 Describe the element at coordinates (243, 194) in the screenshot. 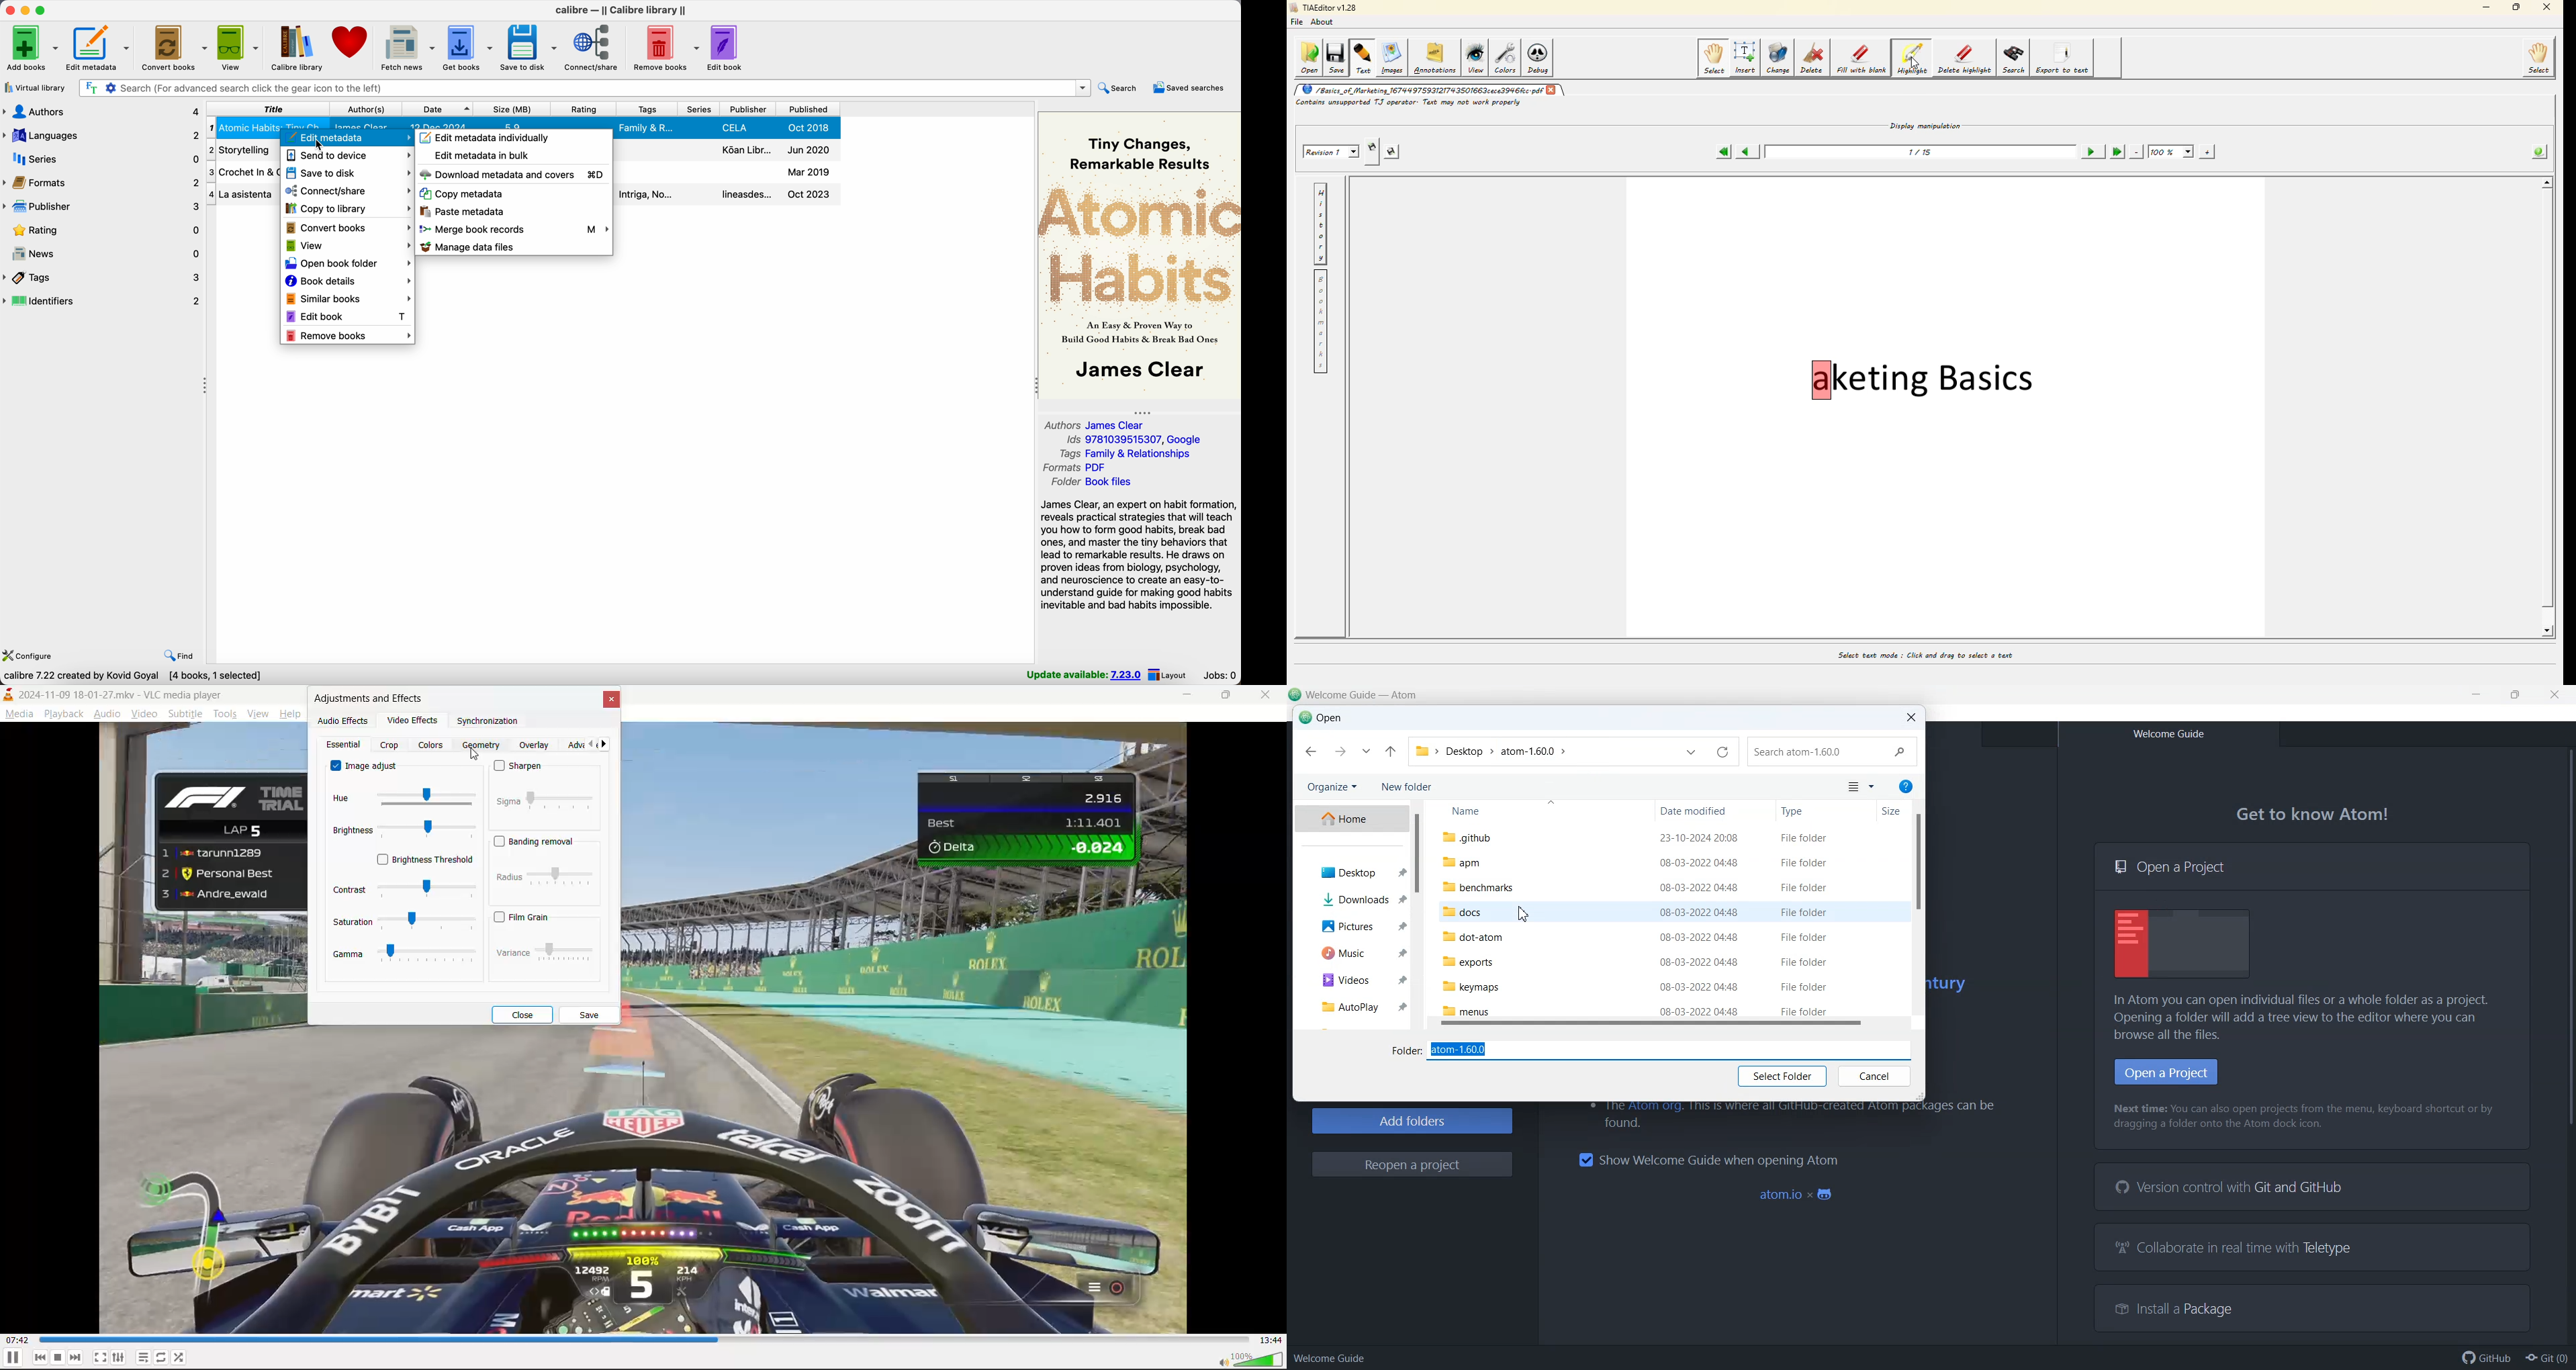

I see `La asistenta book details` at that location.